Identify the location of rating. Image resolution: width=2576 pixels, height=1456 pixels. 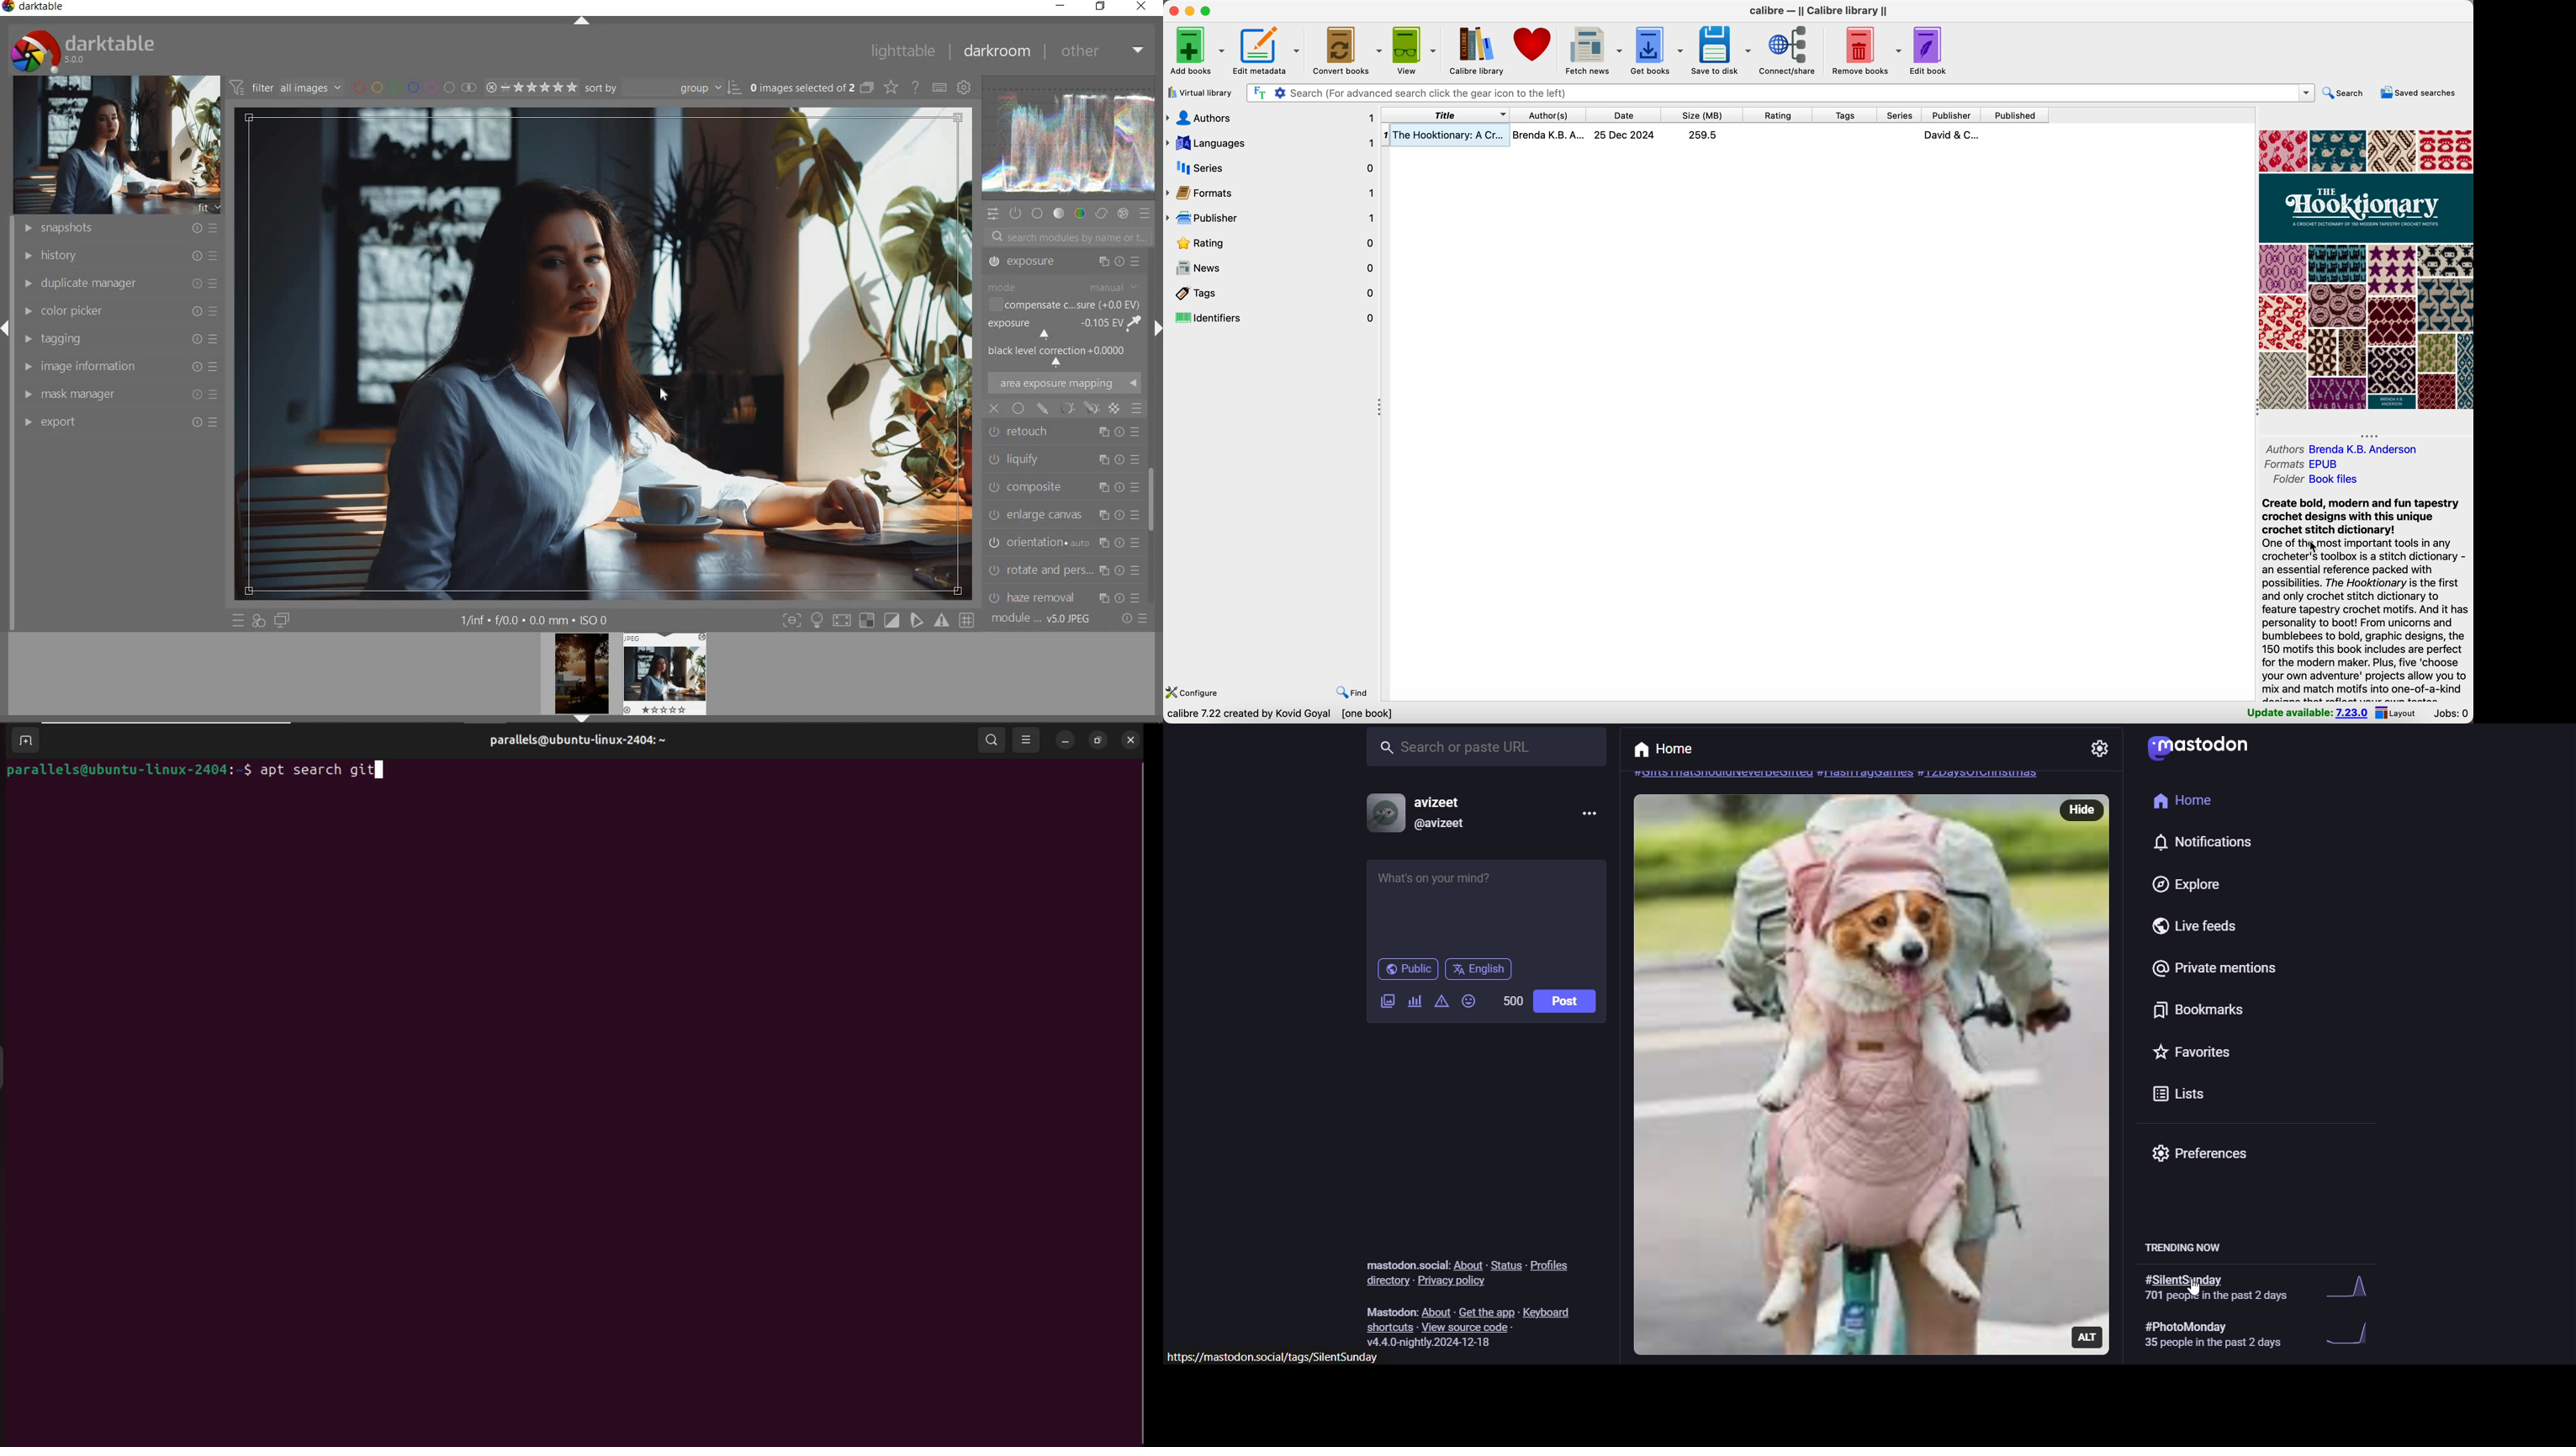
(1273, 244).